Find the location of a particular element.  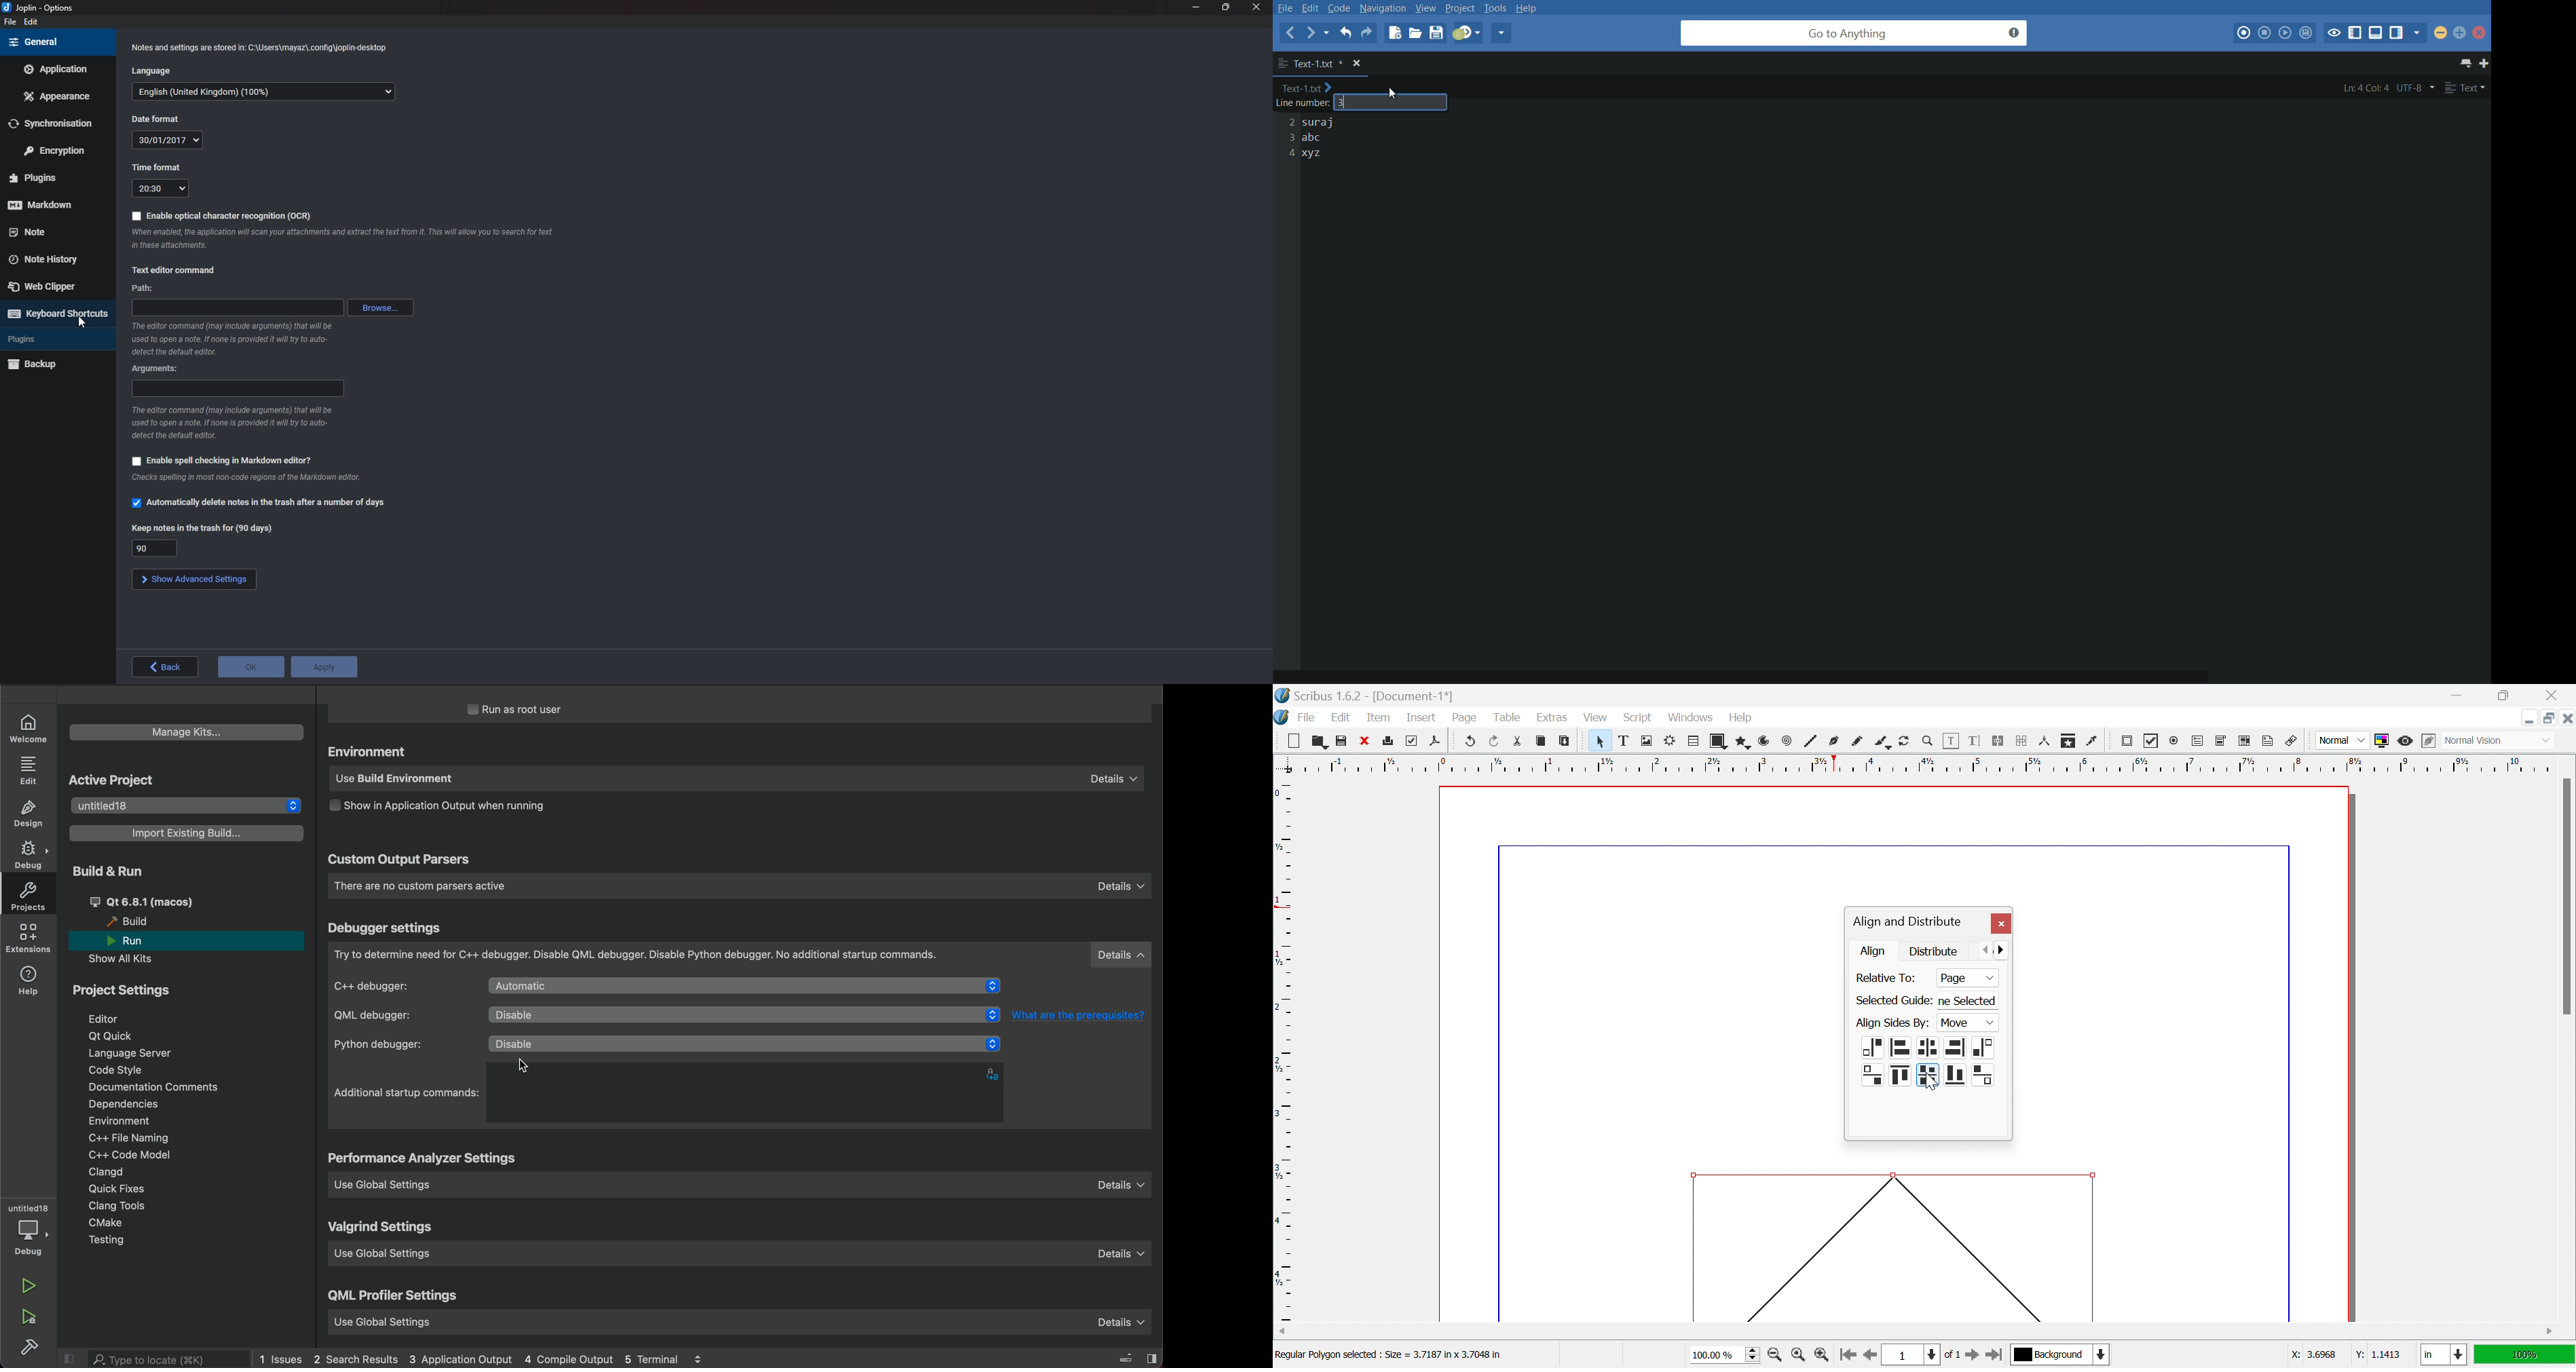

2 3 4 is located at coordinates (1289, 139).